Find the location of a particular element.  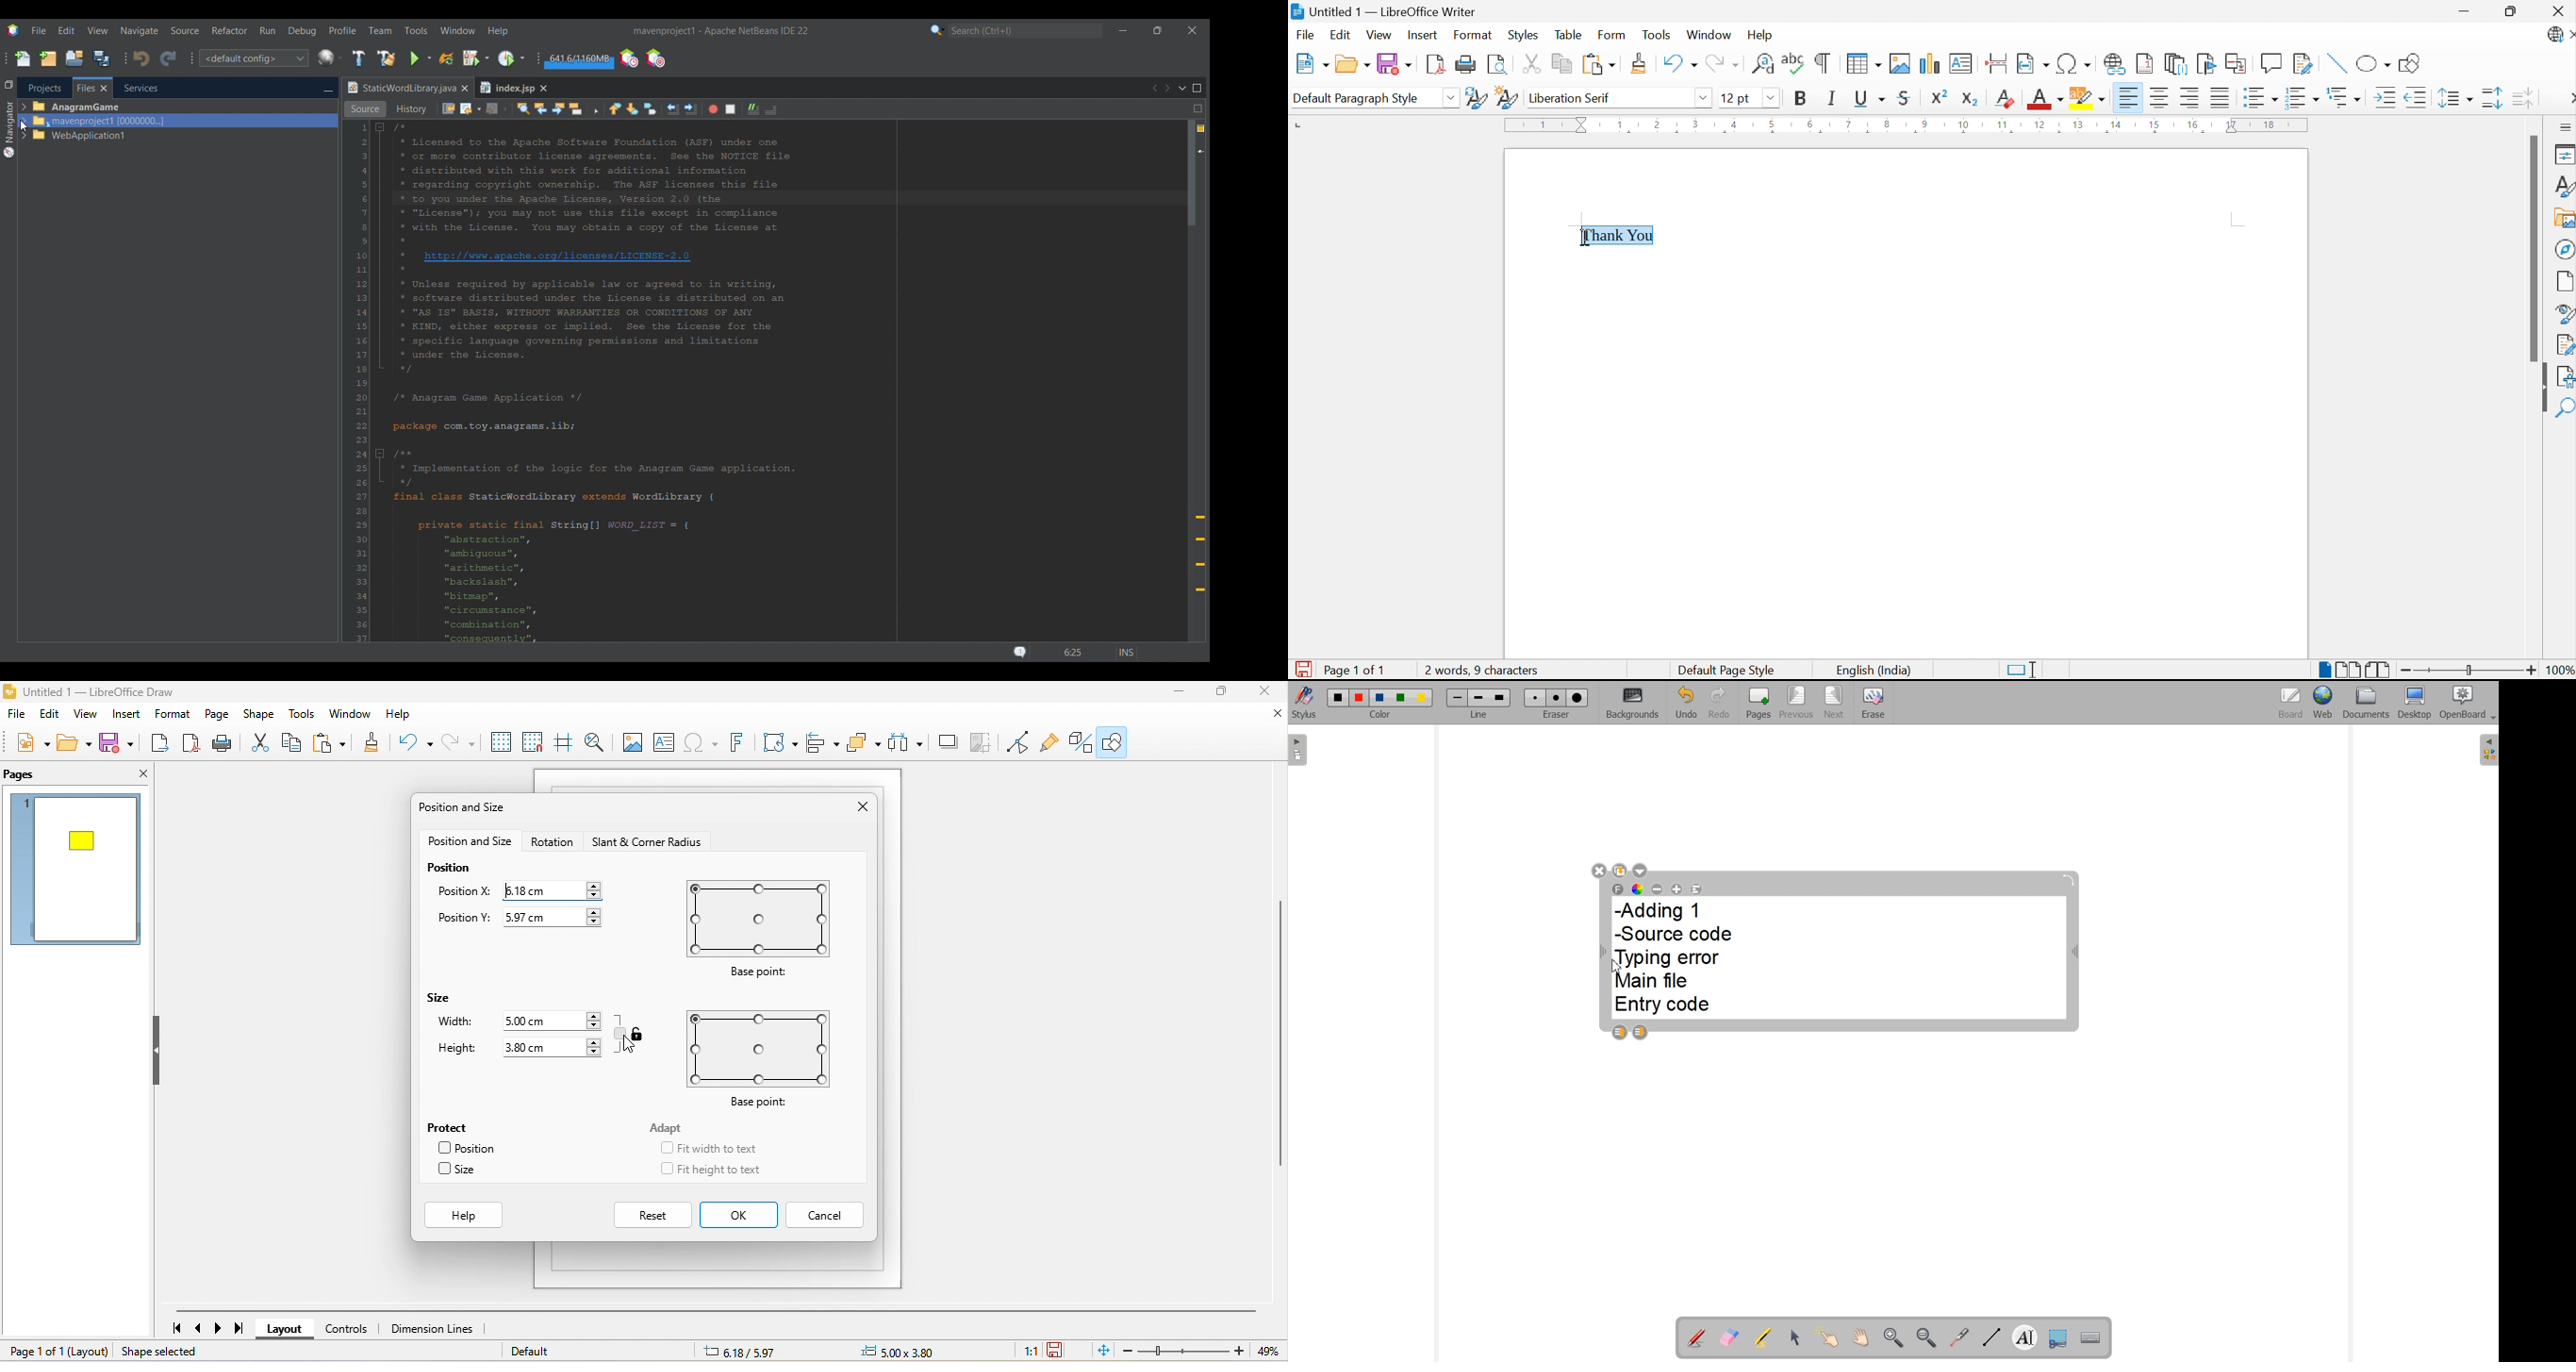

Align Left is located at coordinates (2128, 97).